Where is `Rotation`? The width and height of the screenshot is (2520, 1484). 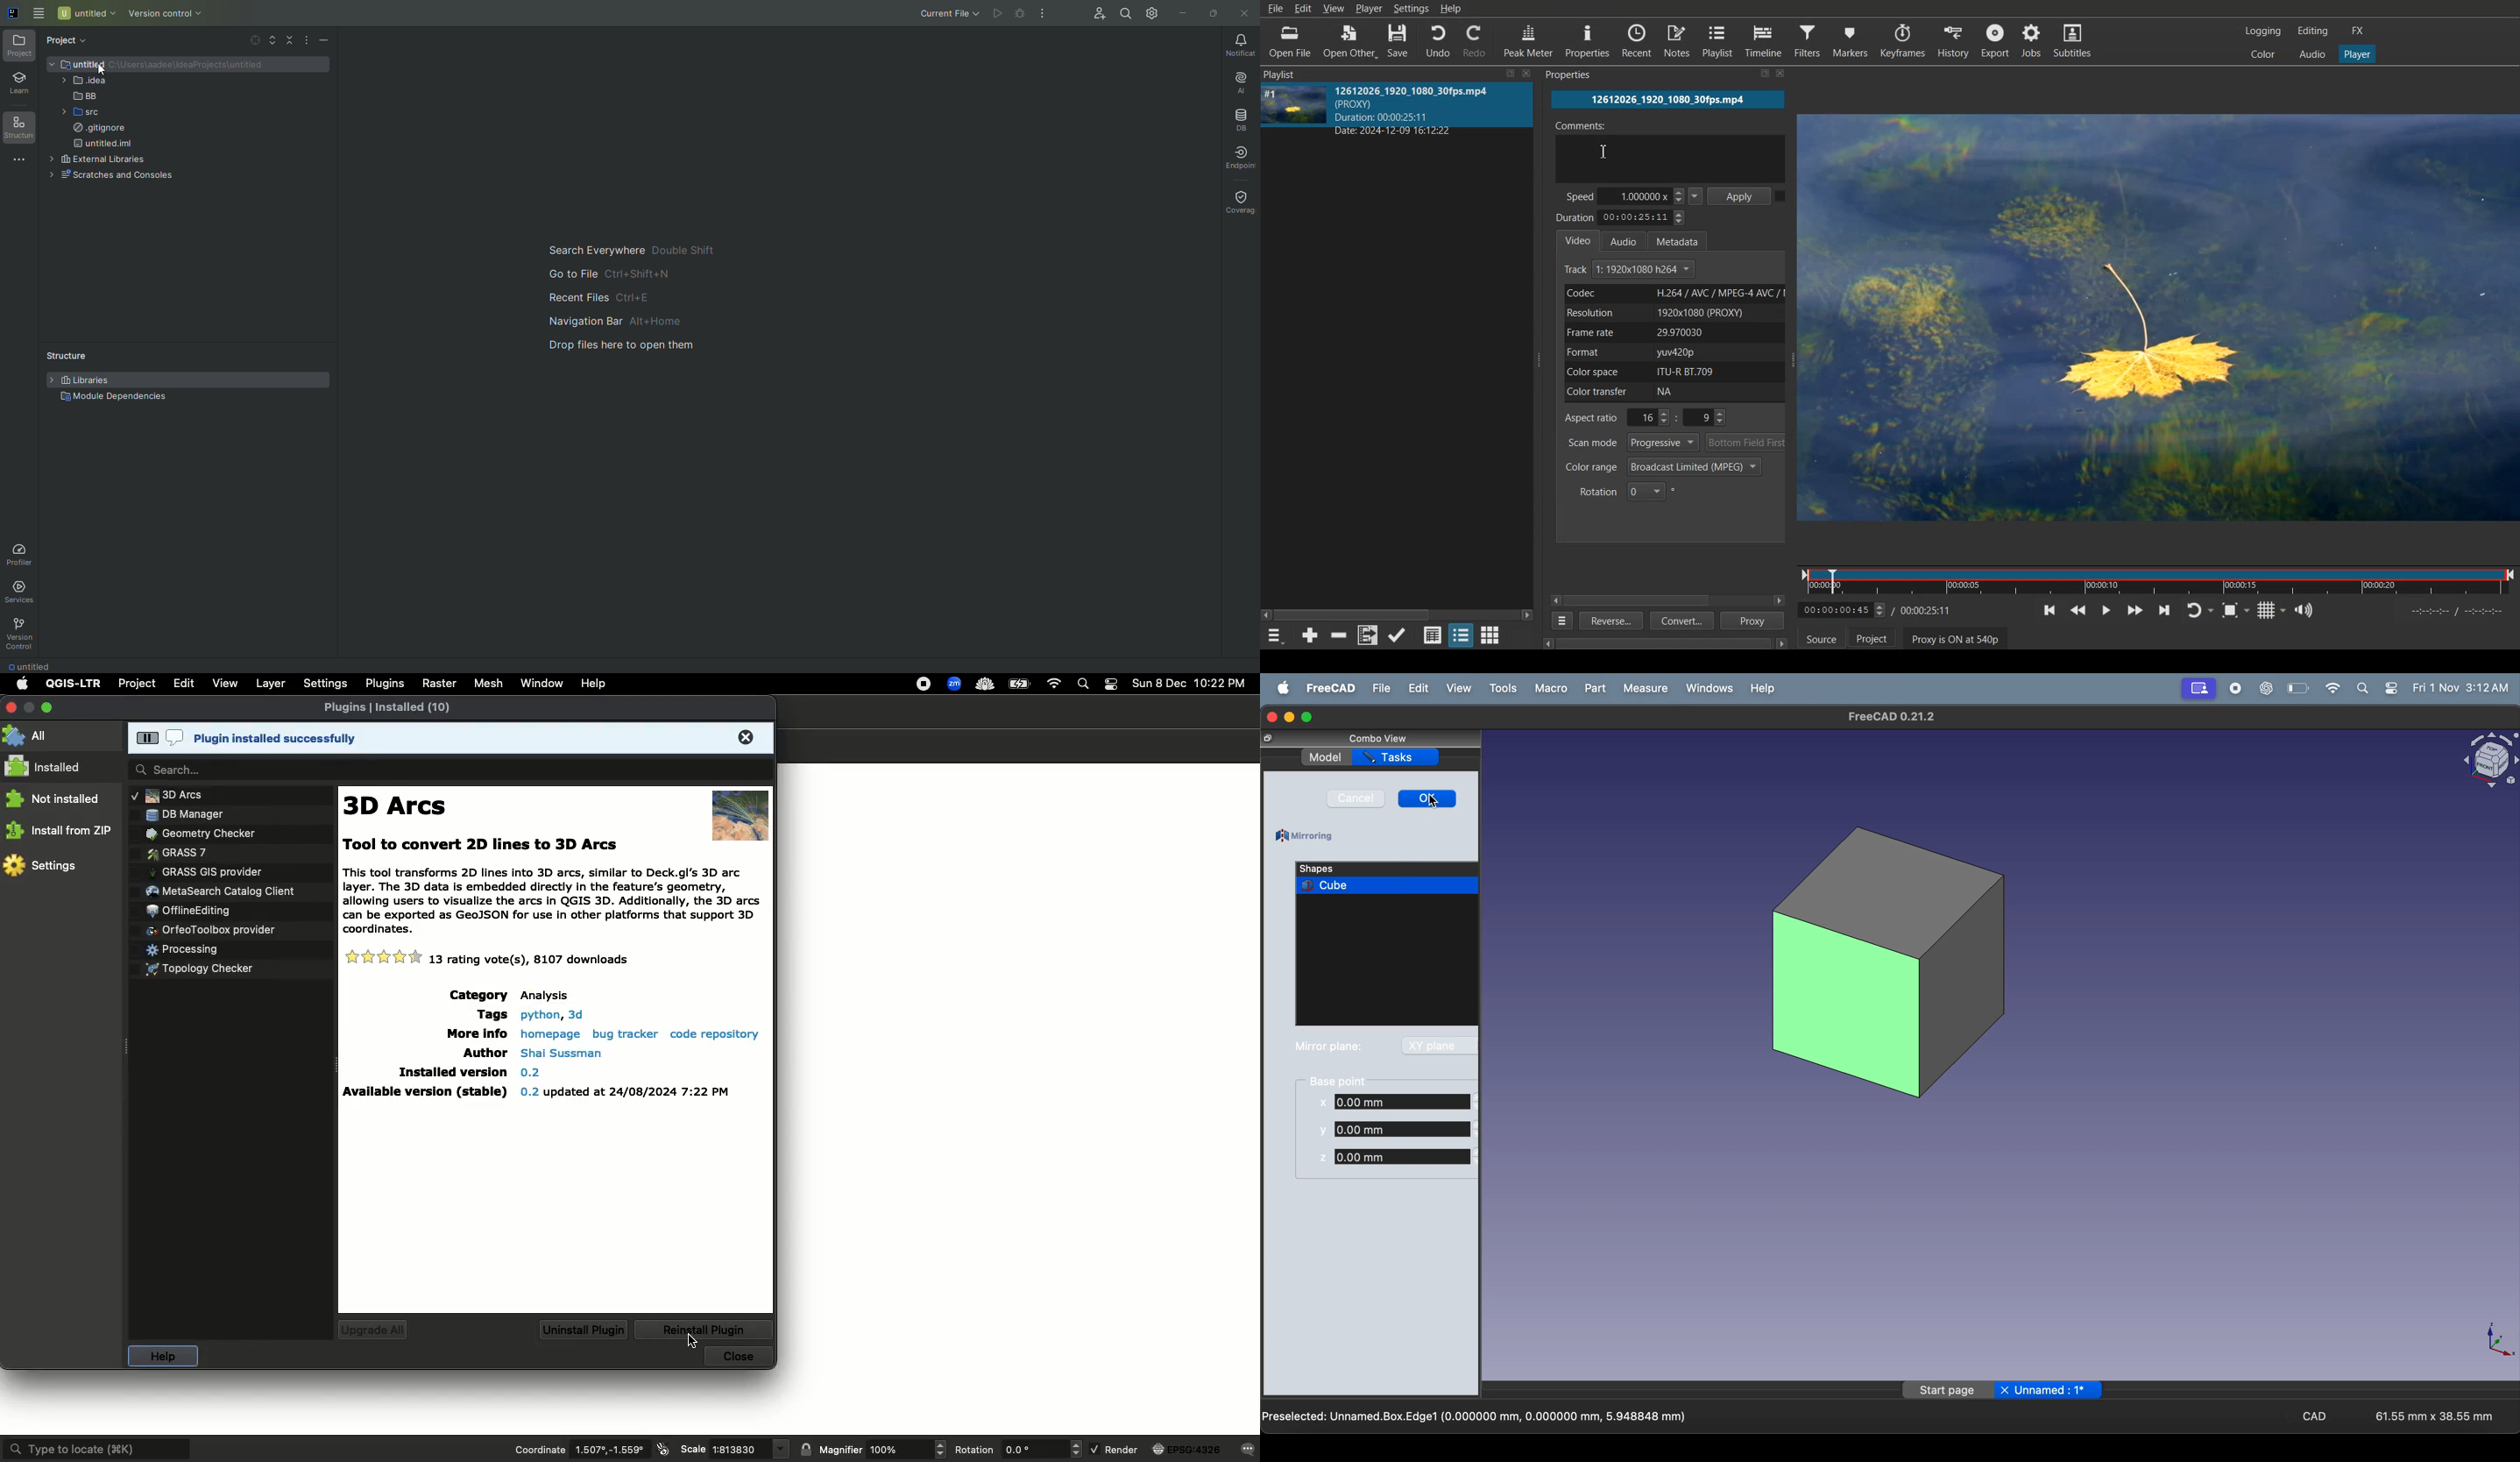
Rotation is located at coordinates (1041, 1449).